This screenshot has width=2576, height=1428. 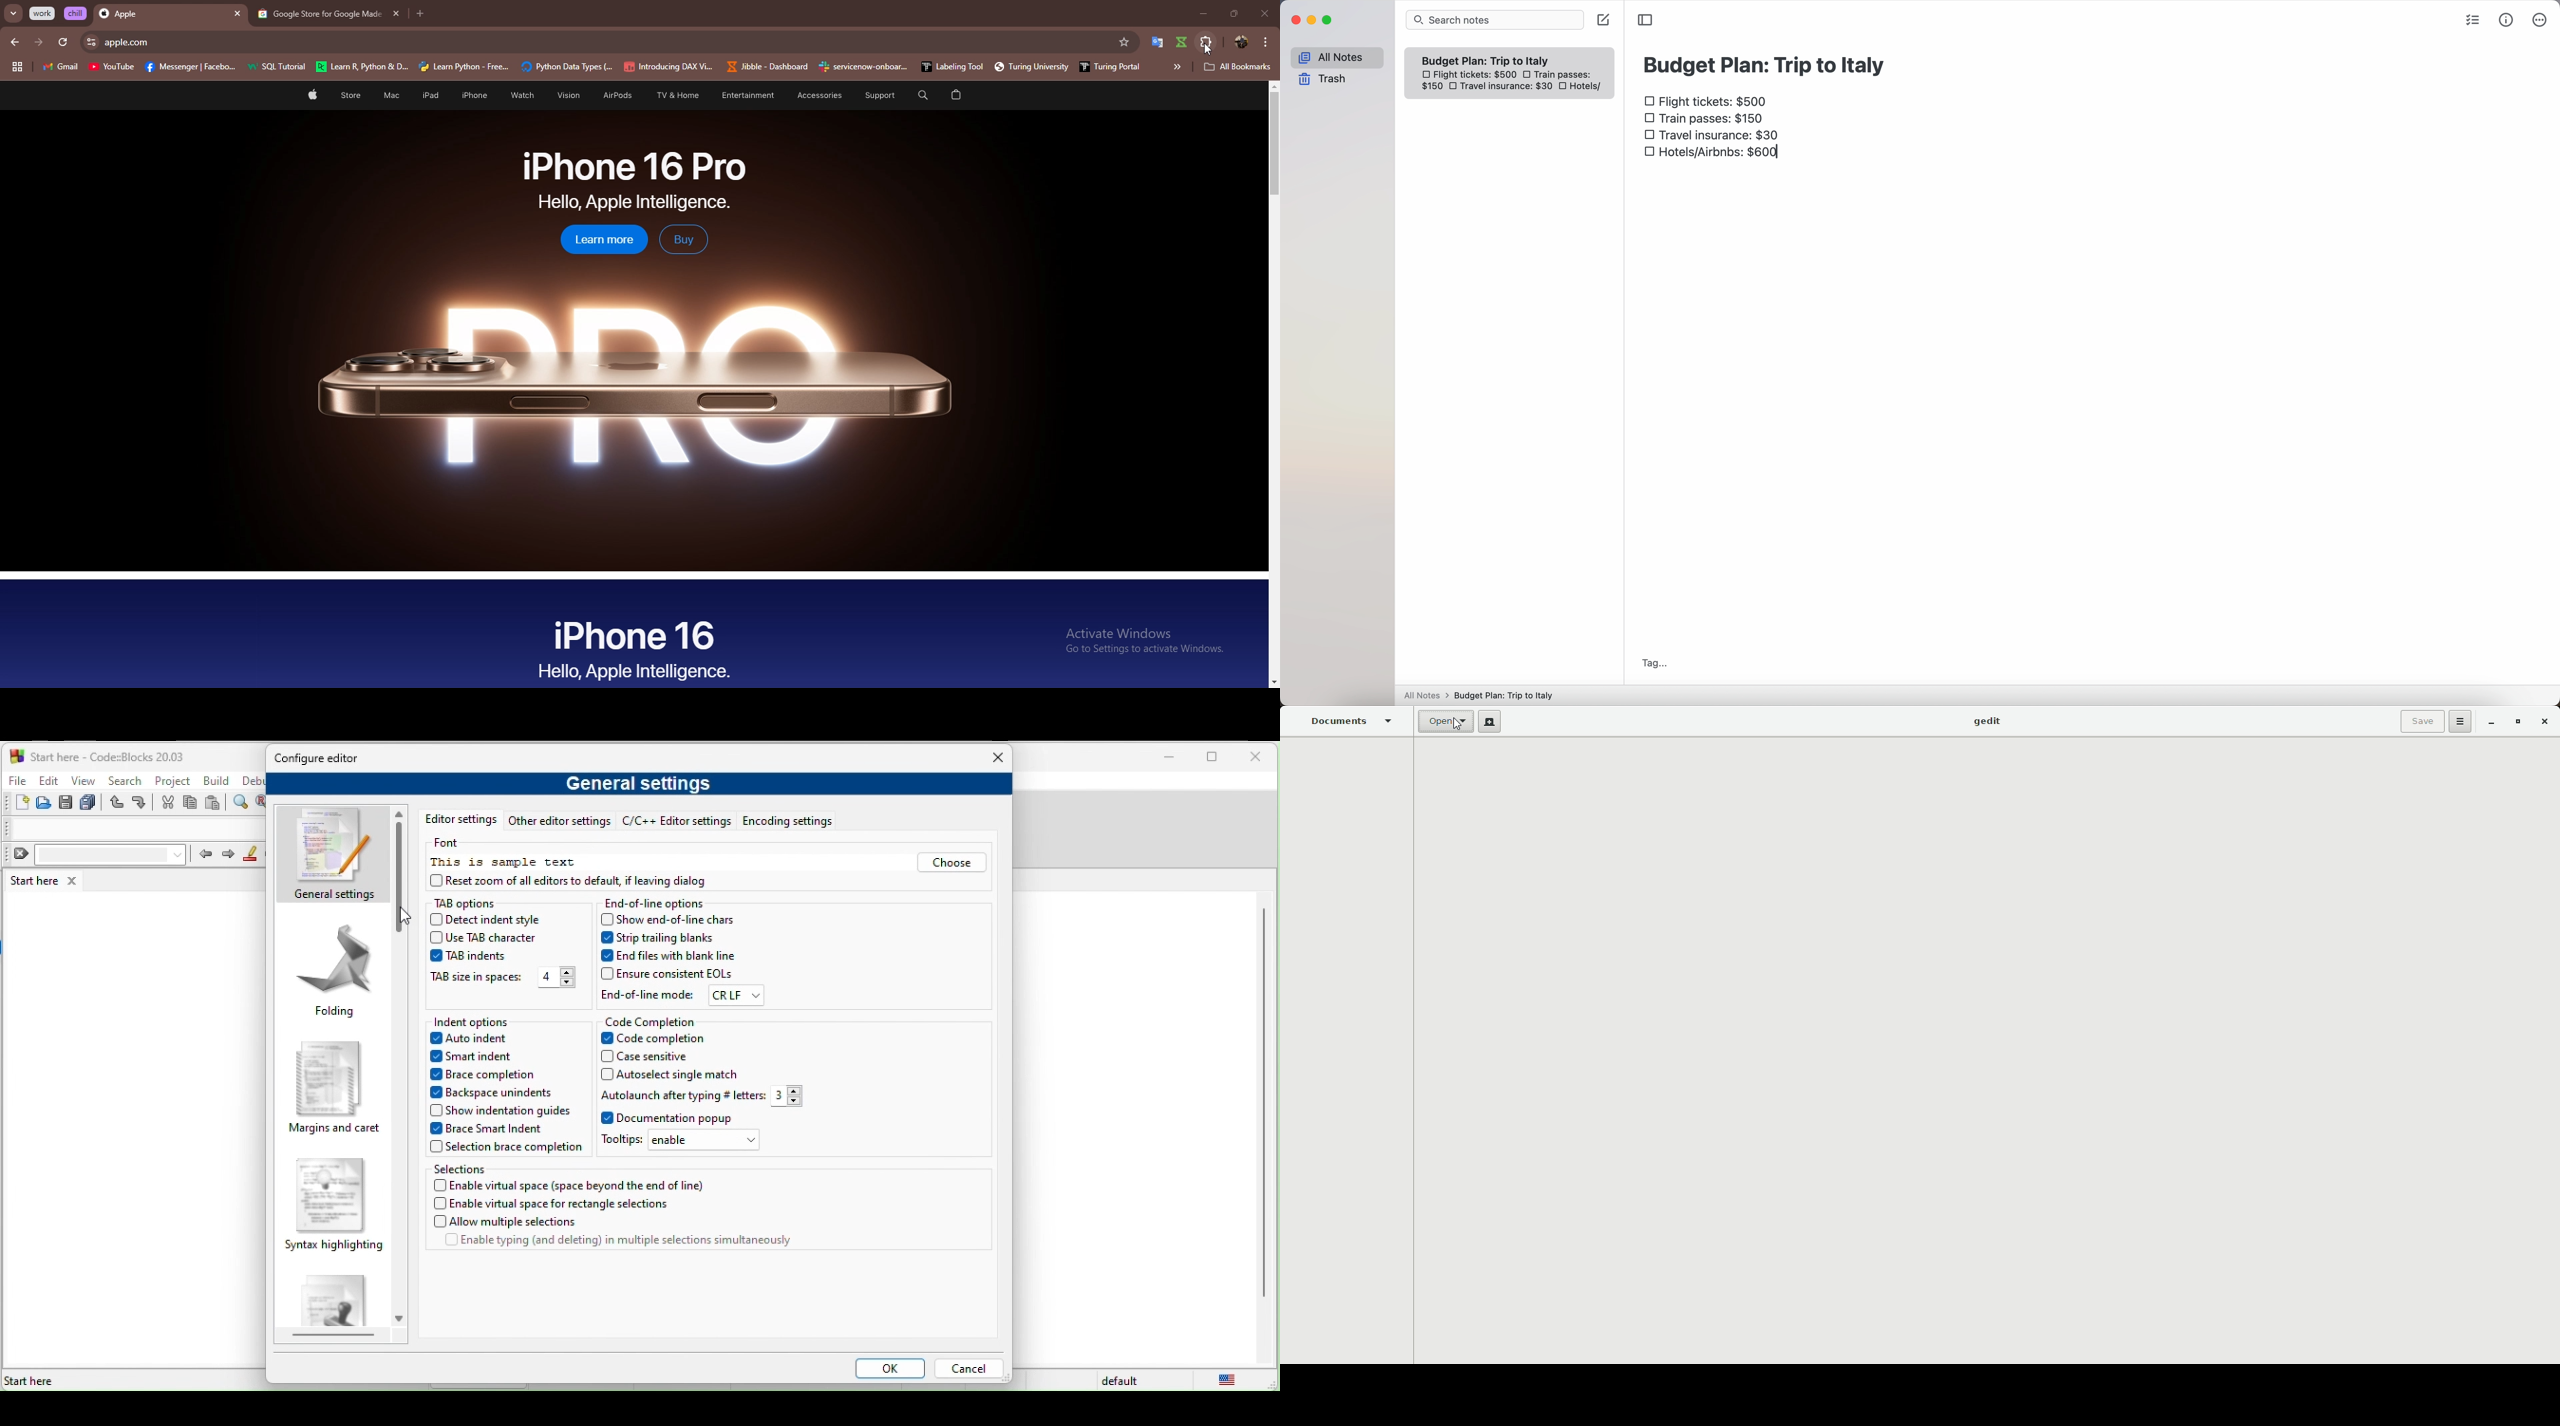 I want to click on choose, so click(x=950, y=864).